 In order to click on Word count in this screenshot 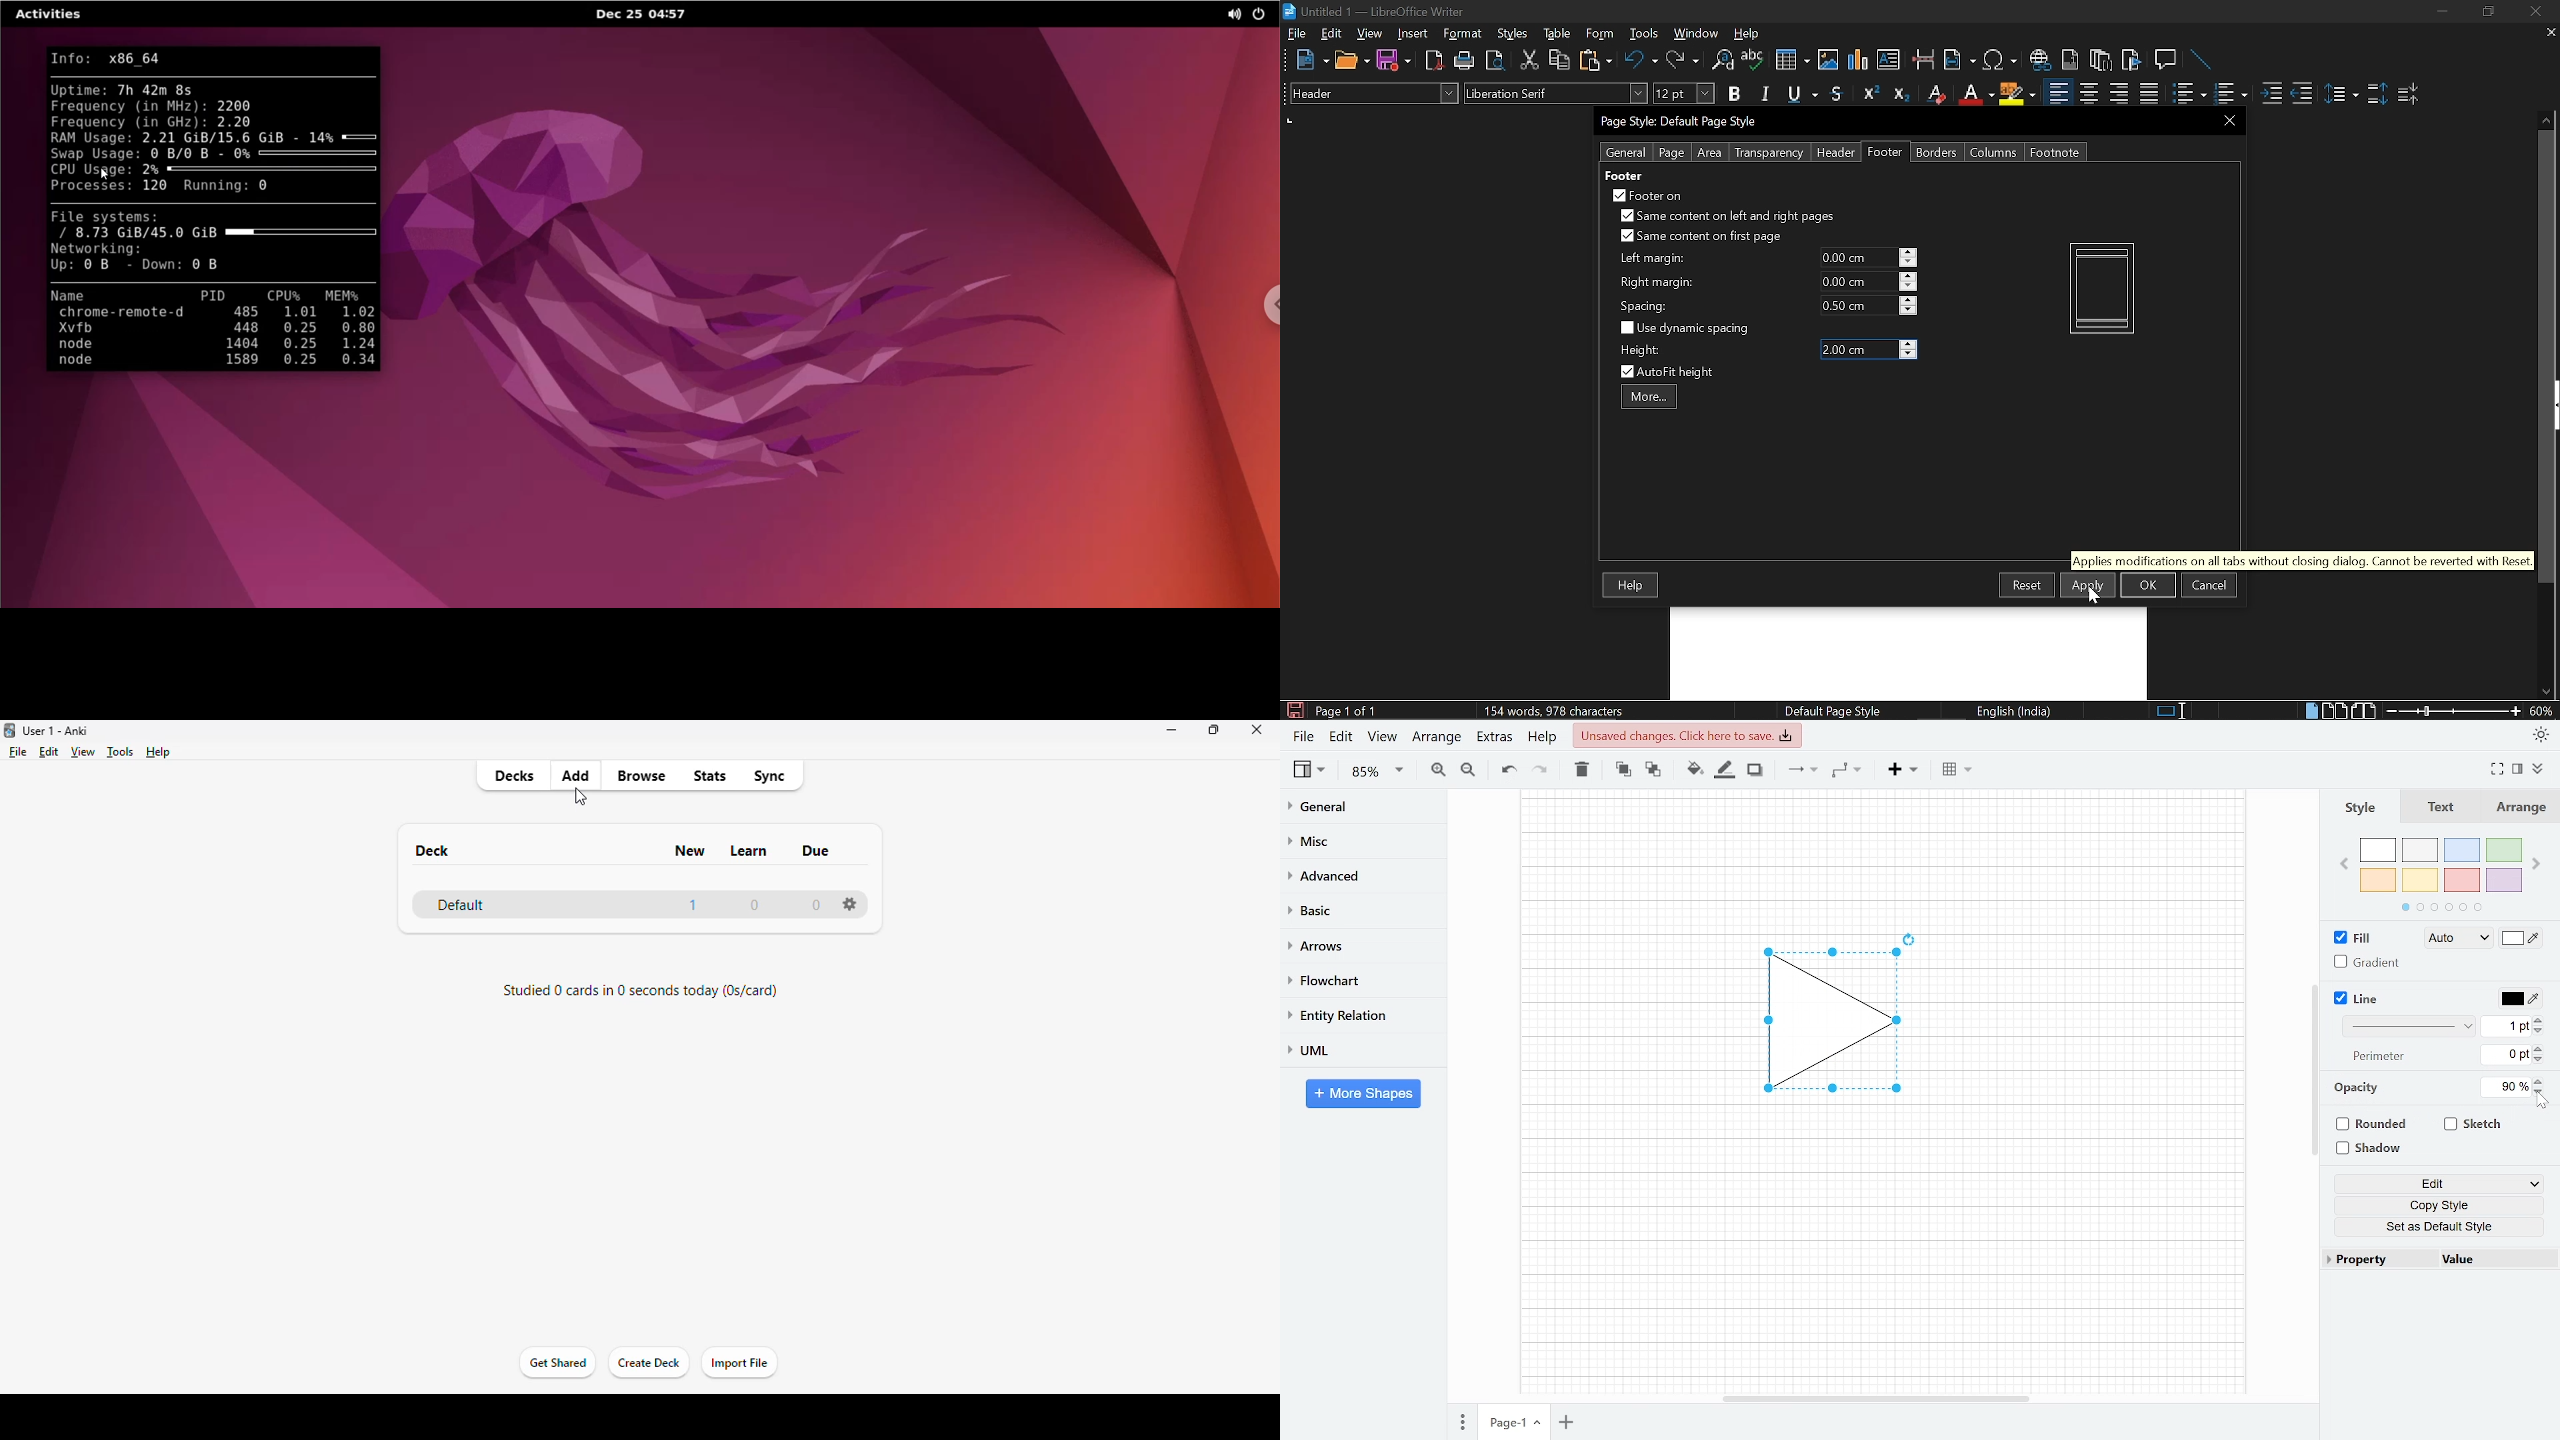, I will do `click(1575, 710)`.